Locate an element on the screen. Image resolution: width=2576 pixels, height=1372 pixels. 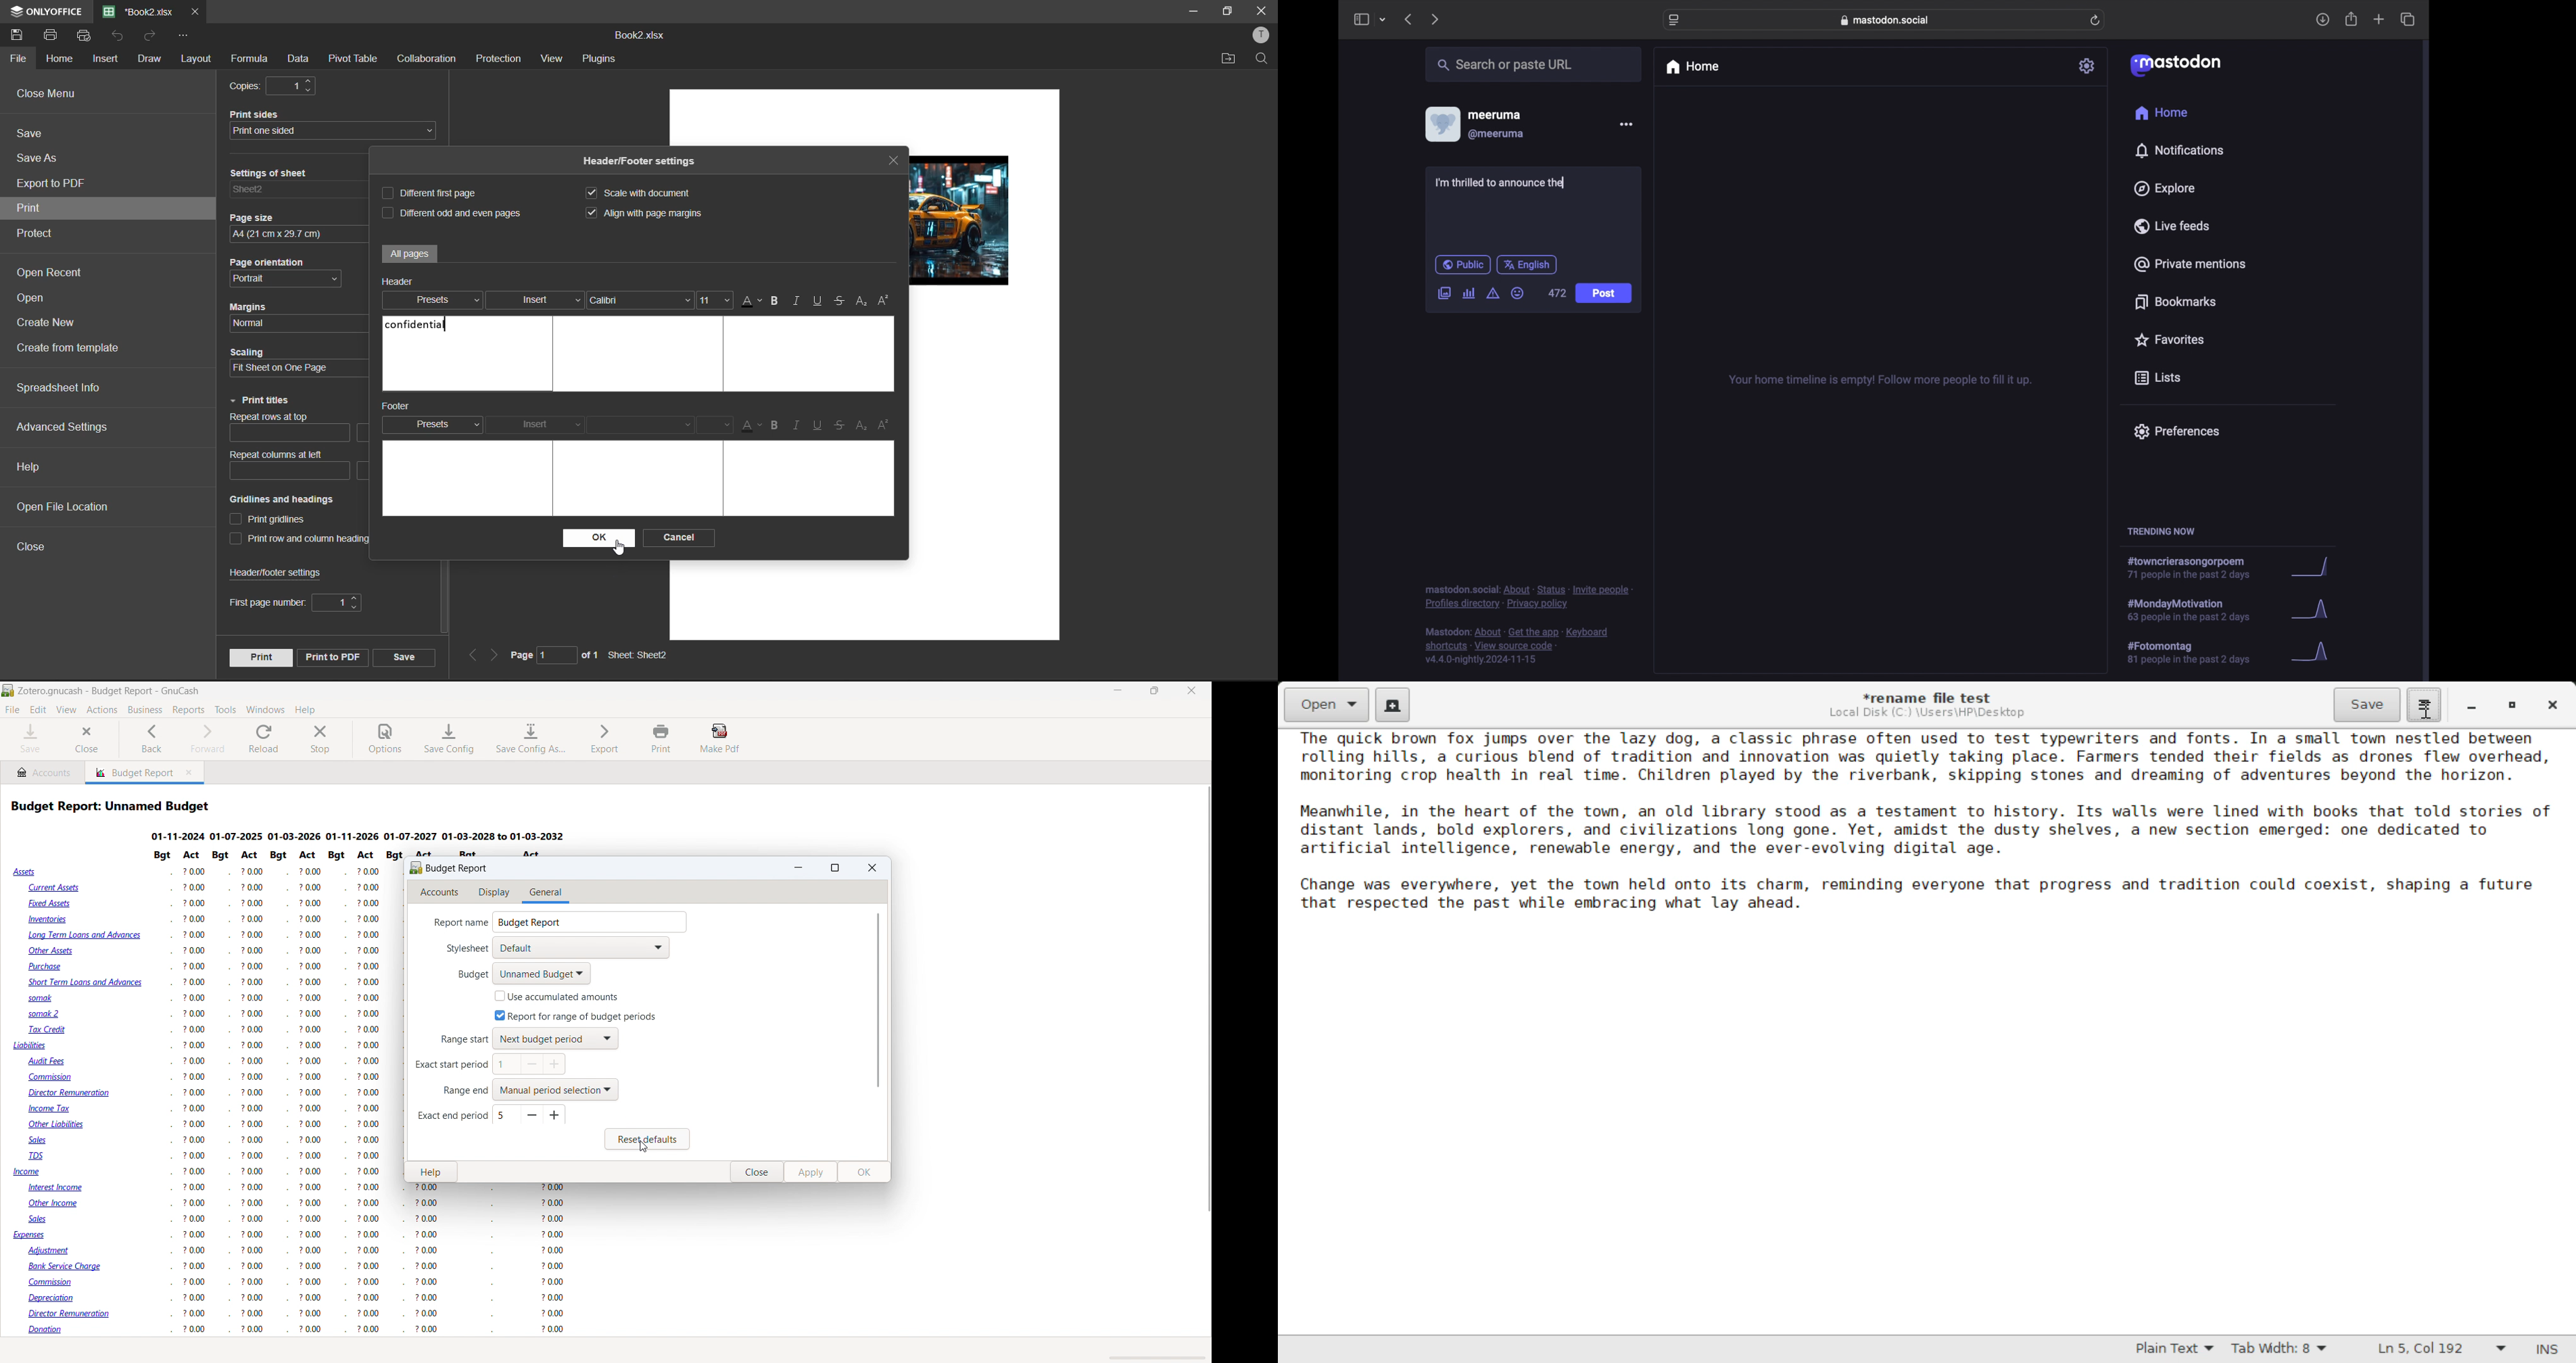
graph is located at coordinates (2313, 611).